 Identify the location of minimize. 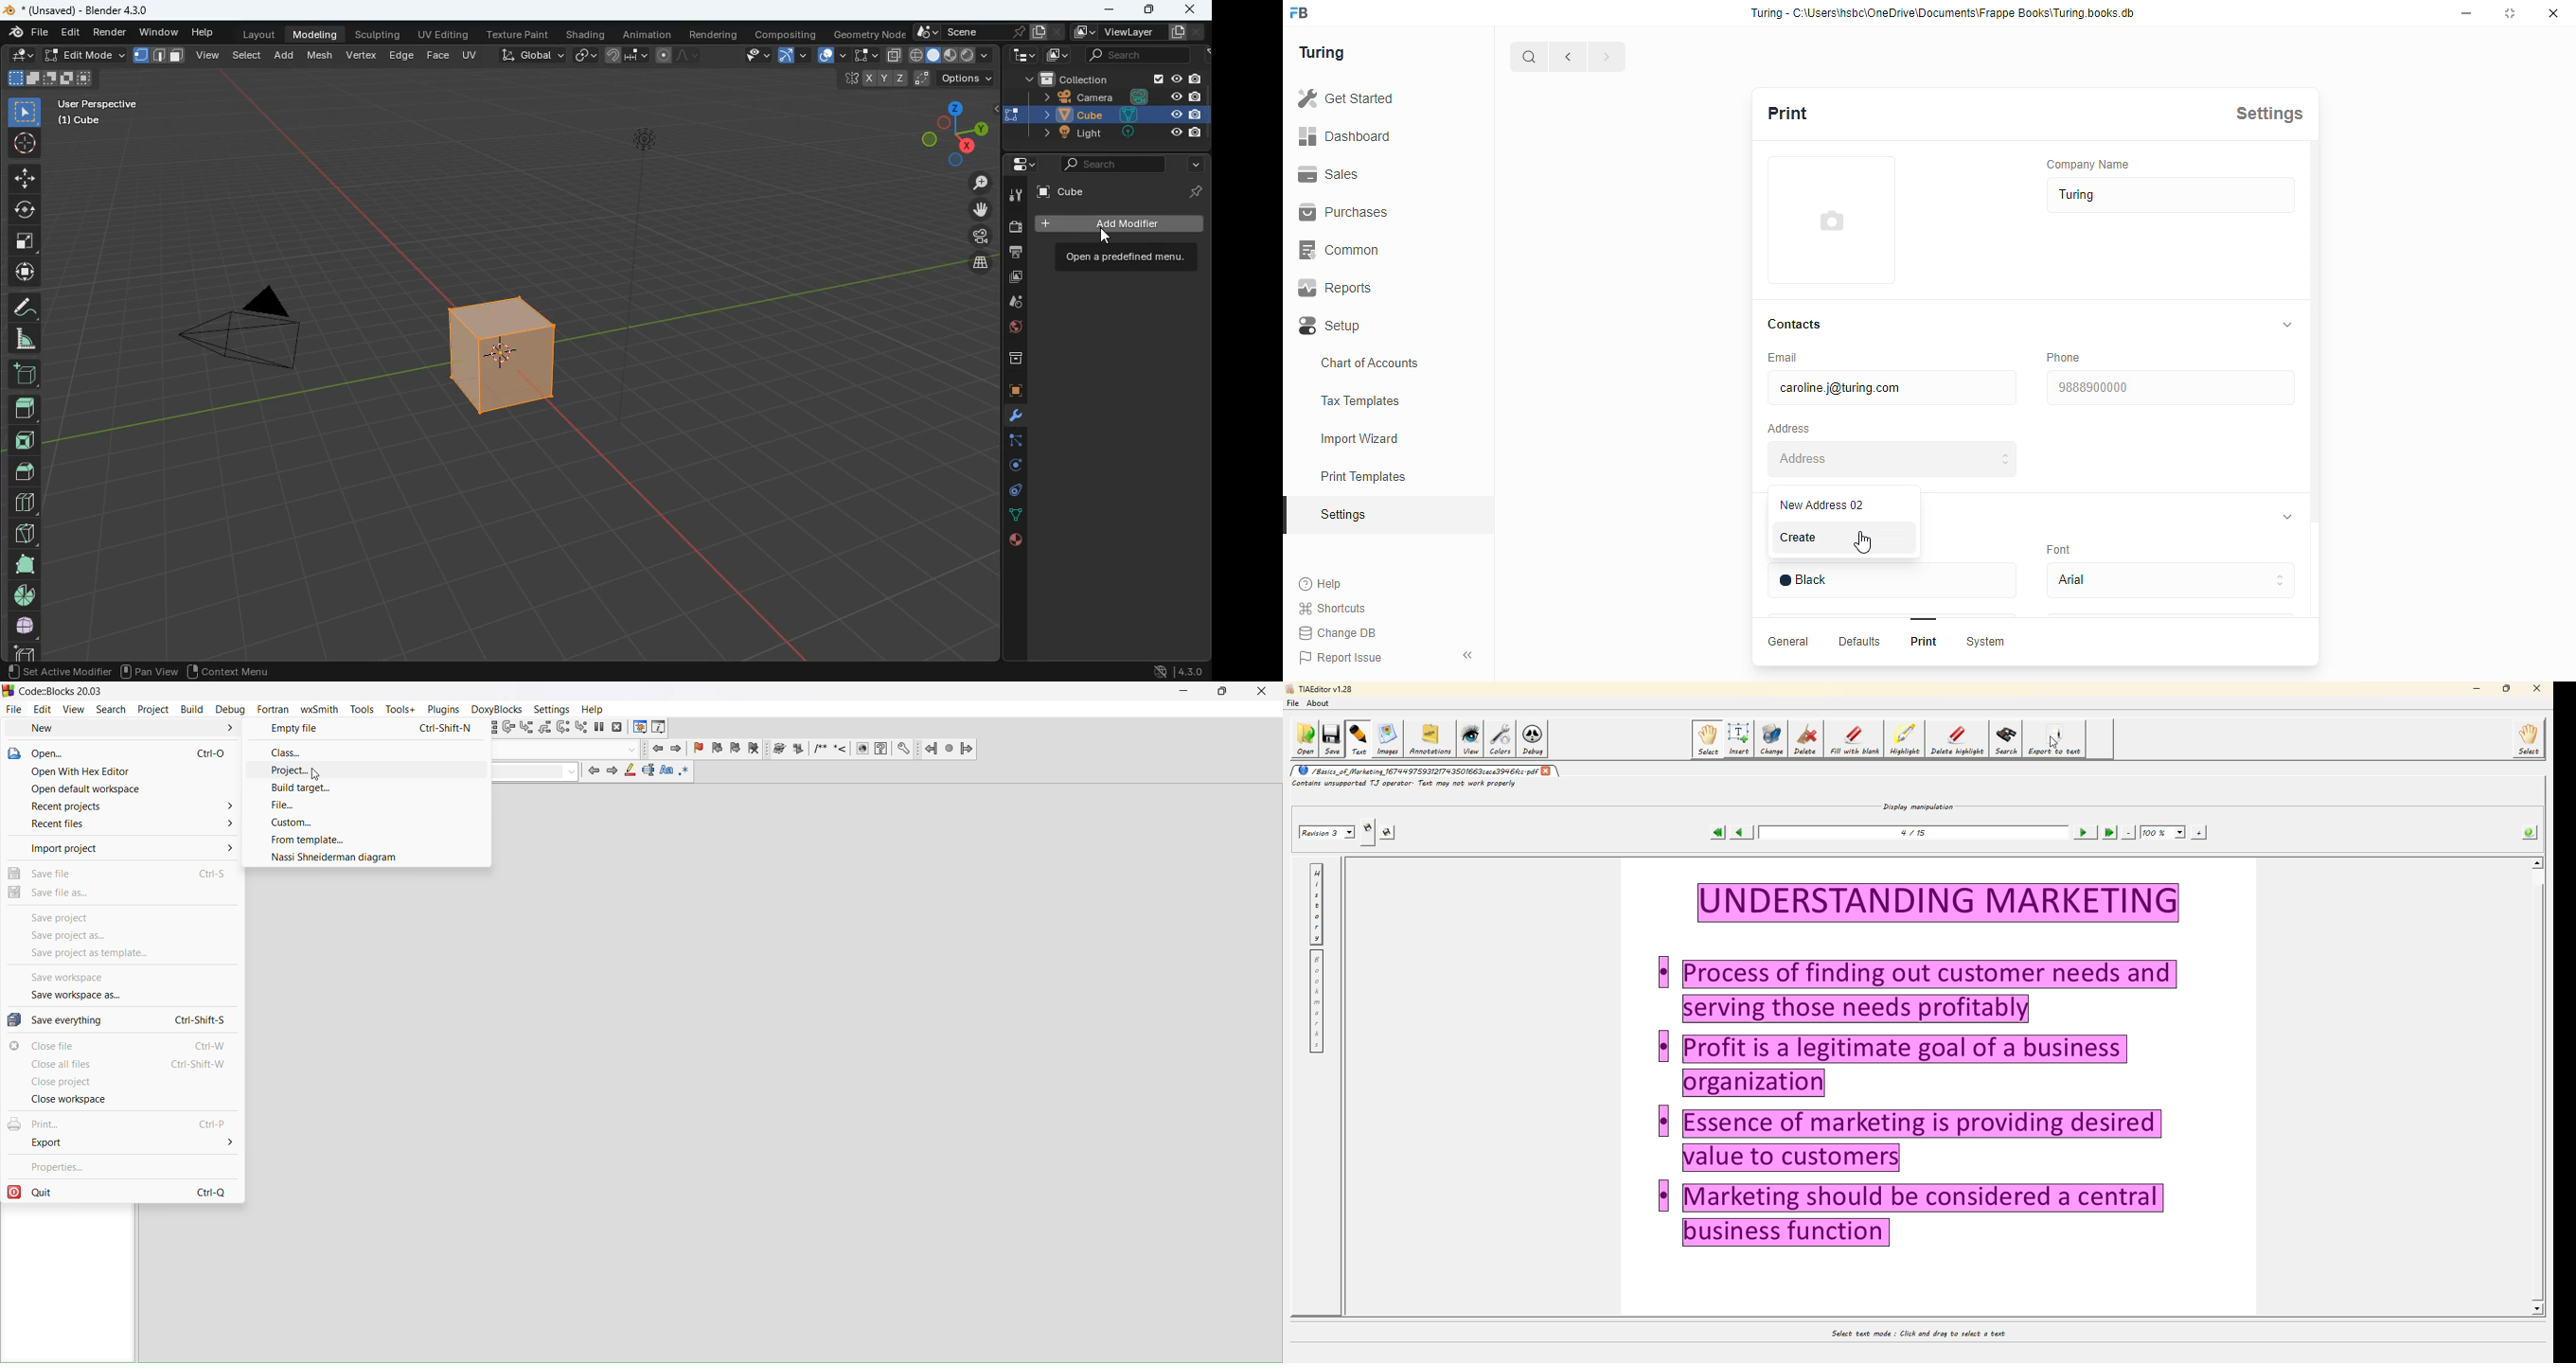
(1184, 694).